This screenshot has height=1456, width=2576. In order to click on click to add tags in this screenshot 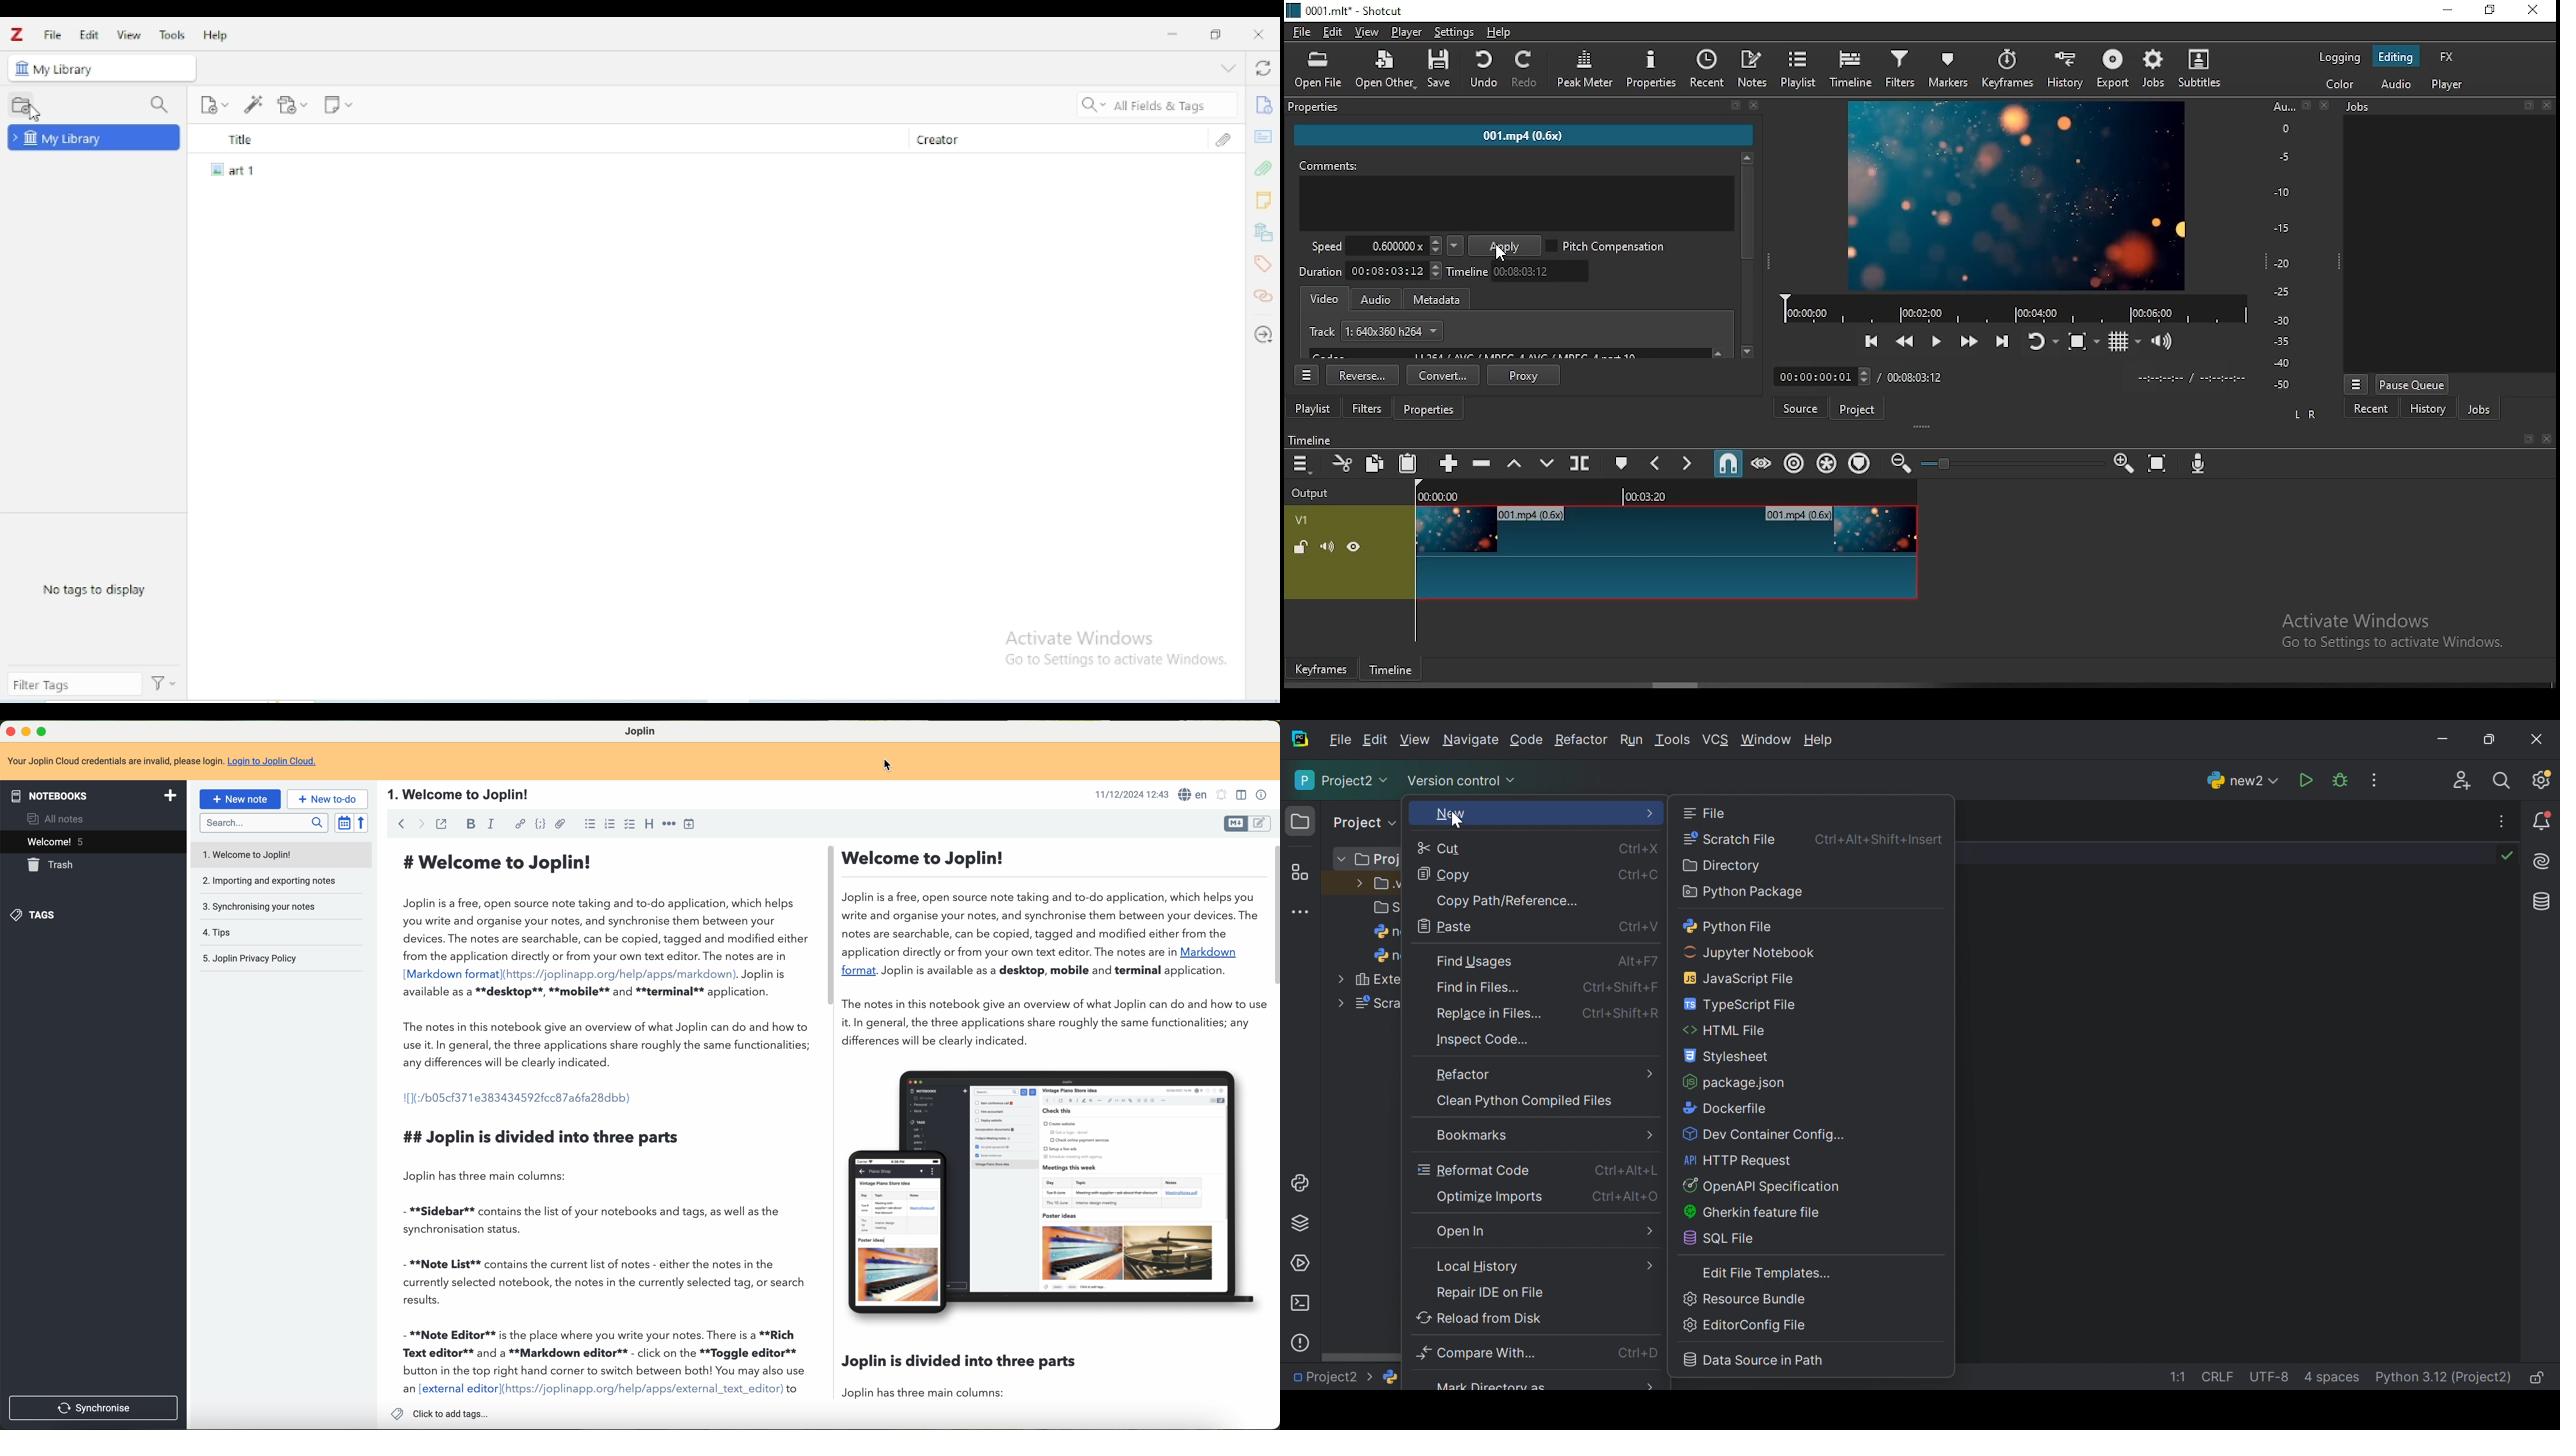, I will do `click(438, 1413)`.